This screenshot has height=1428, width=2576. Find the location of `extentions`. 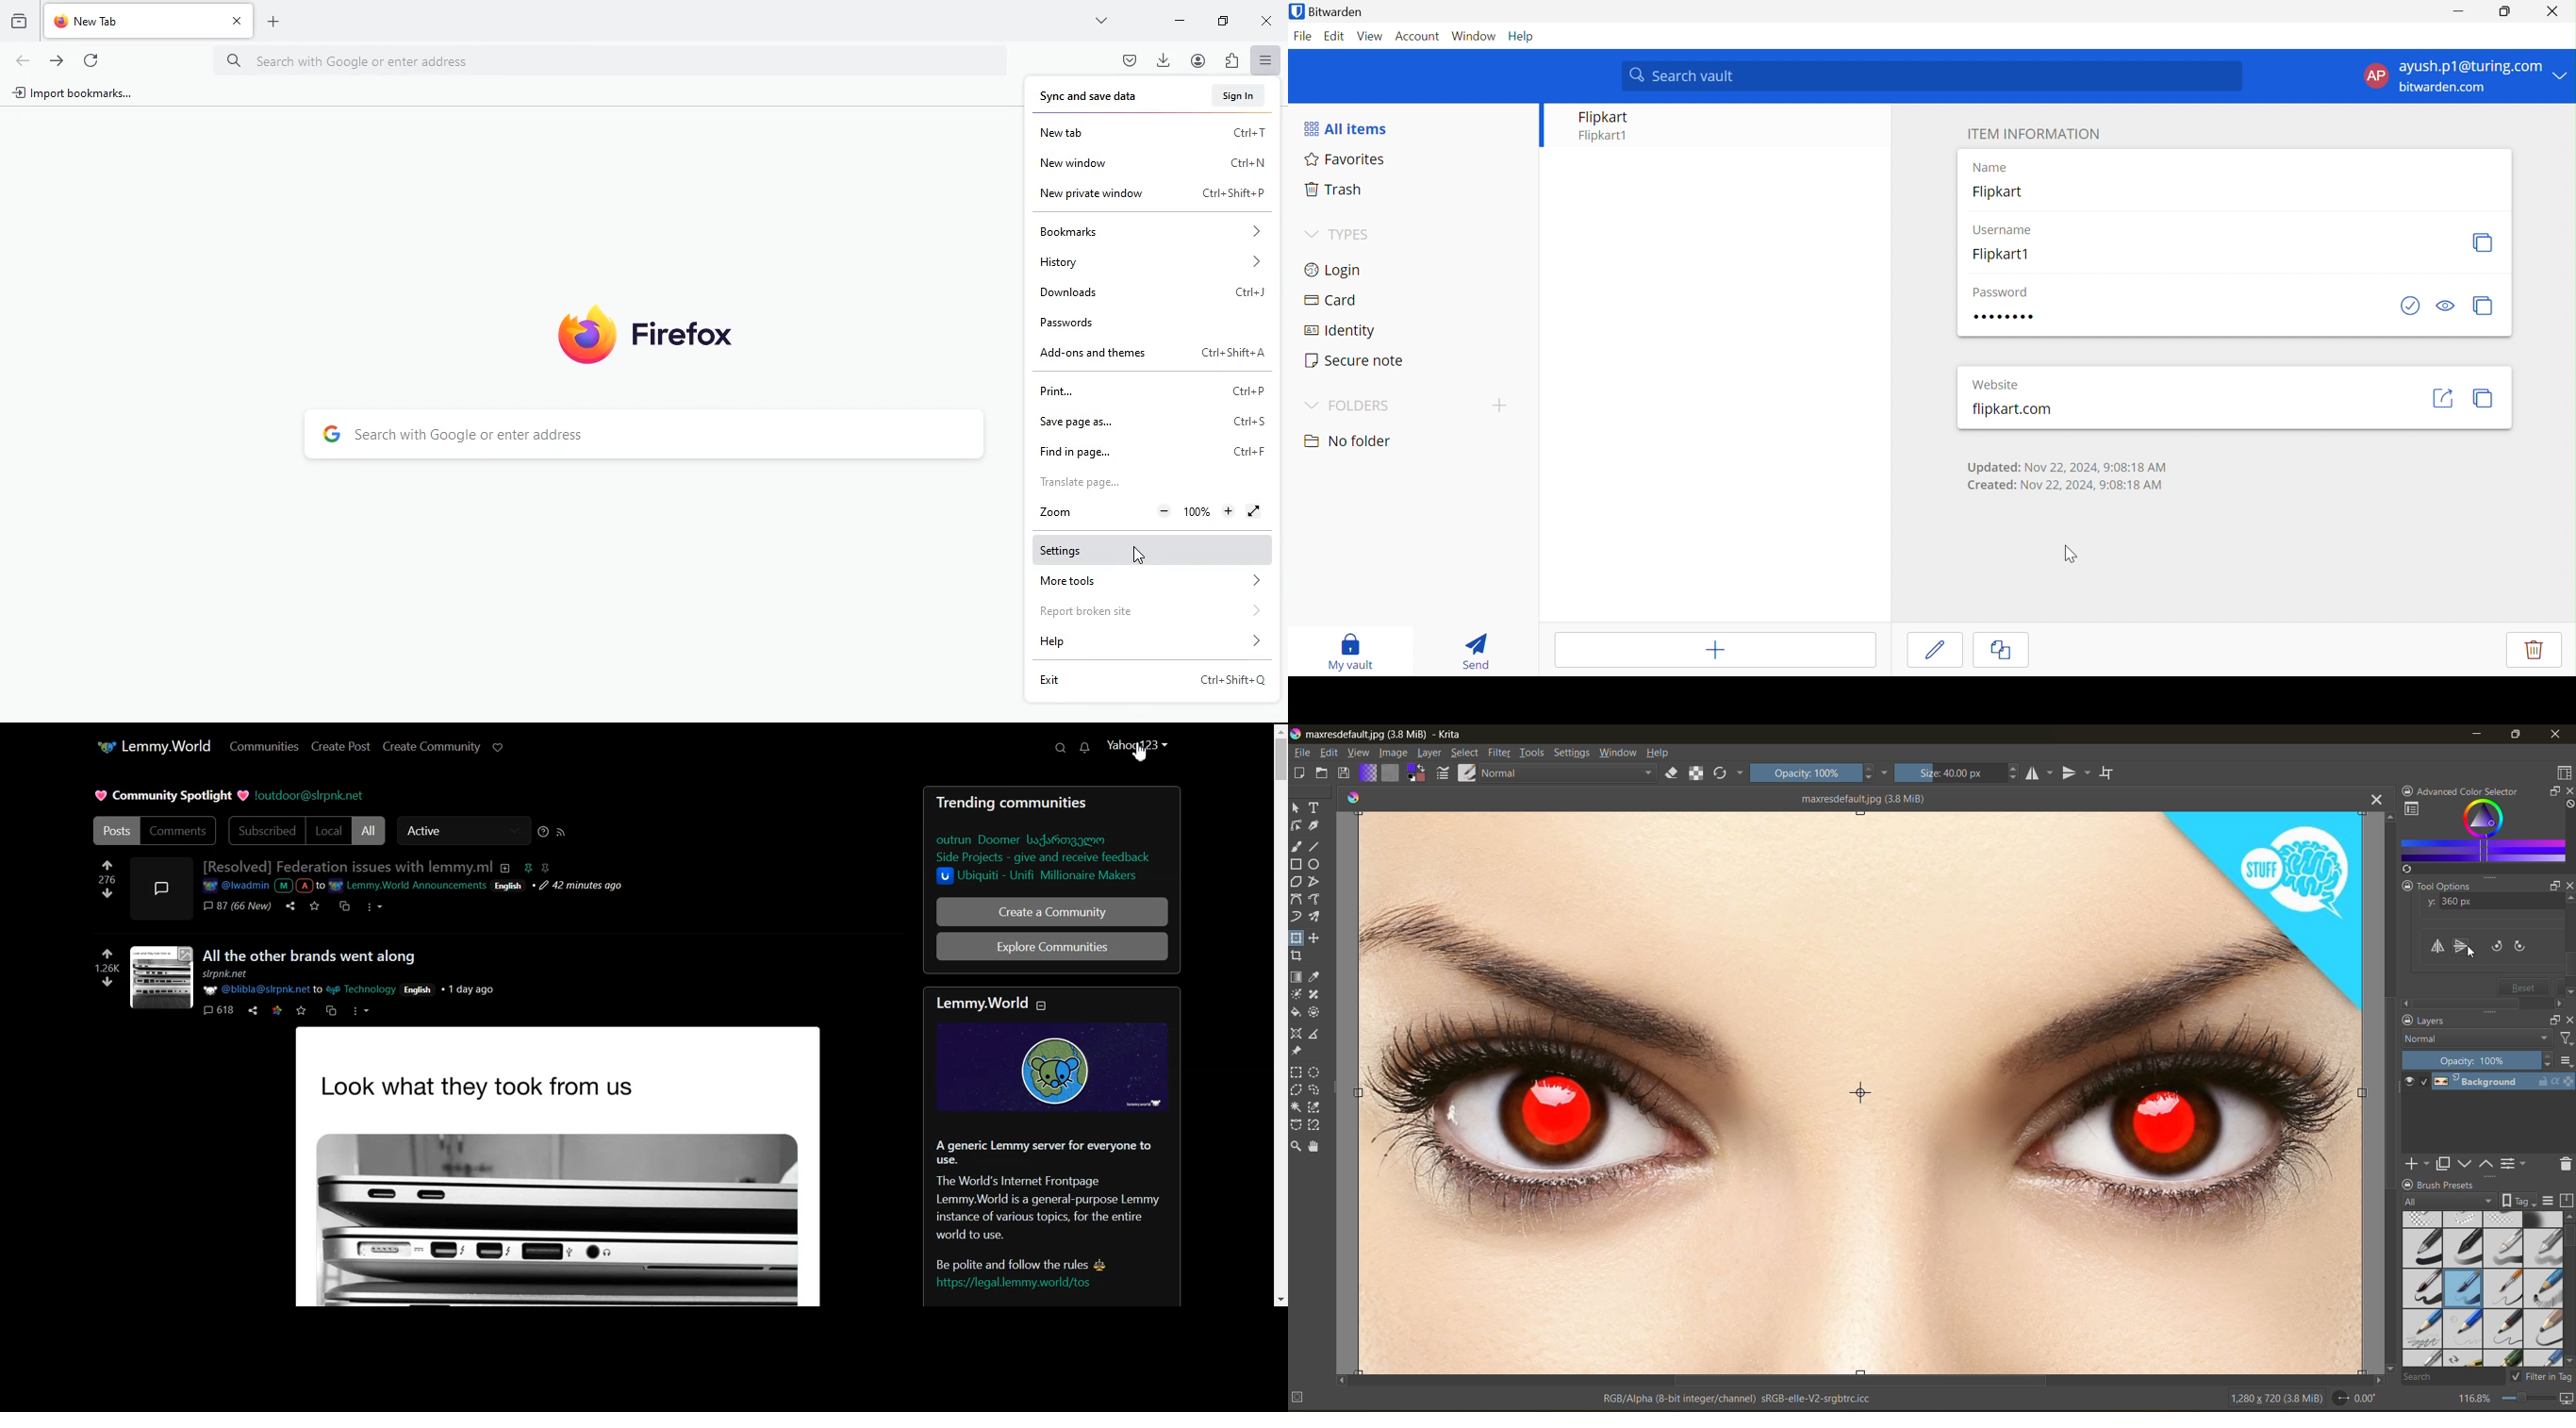

extentions is located at coordinates (1229, 61).